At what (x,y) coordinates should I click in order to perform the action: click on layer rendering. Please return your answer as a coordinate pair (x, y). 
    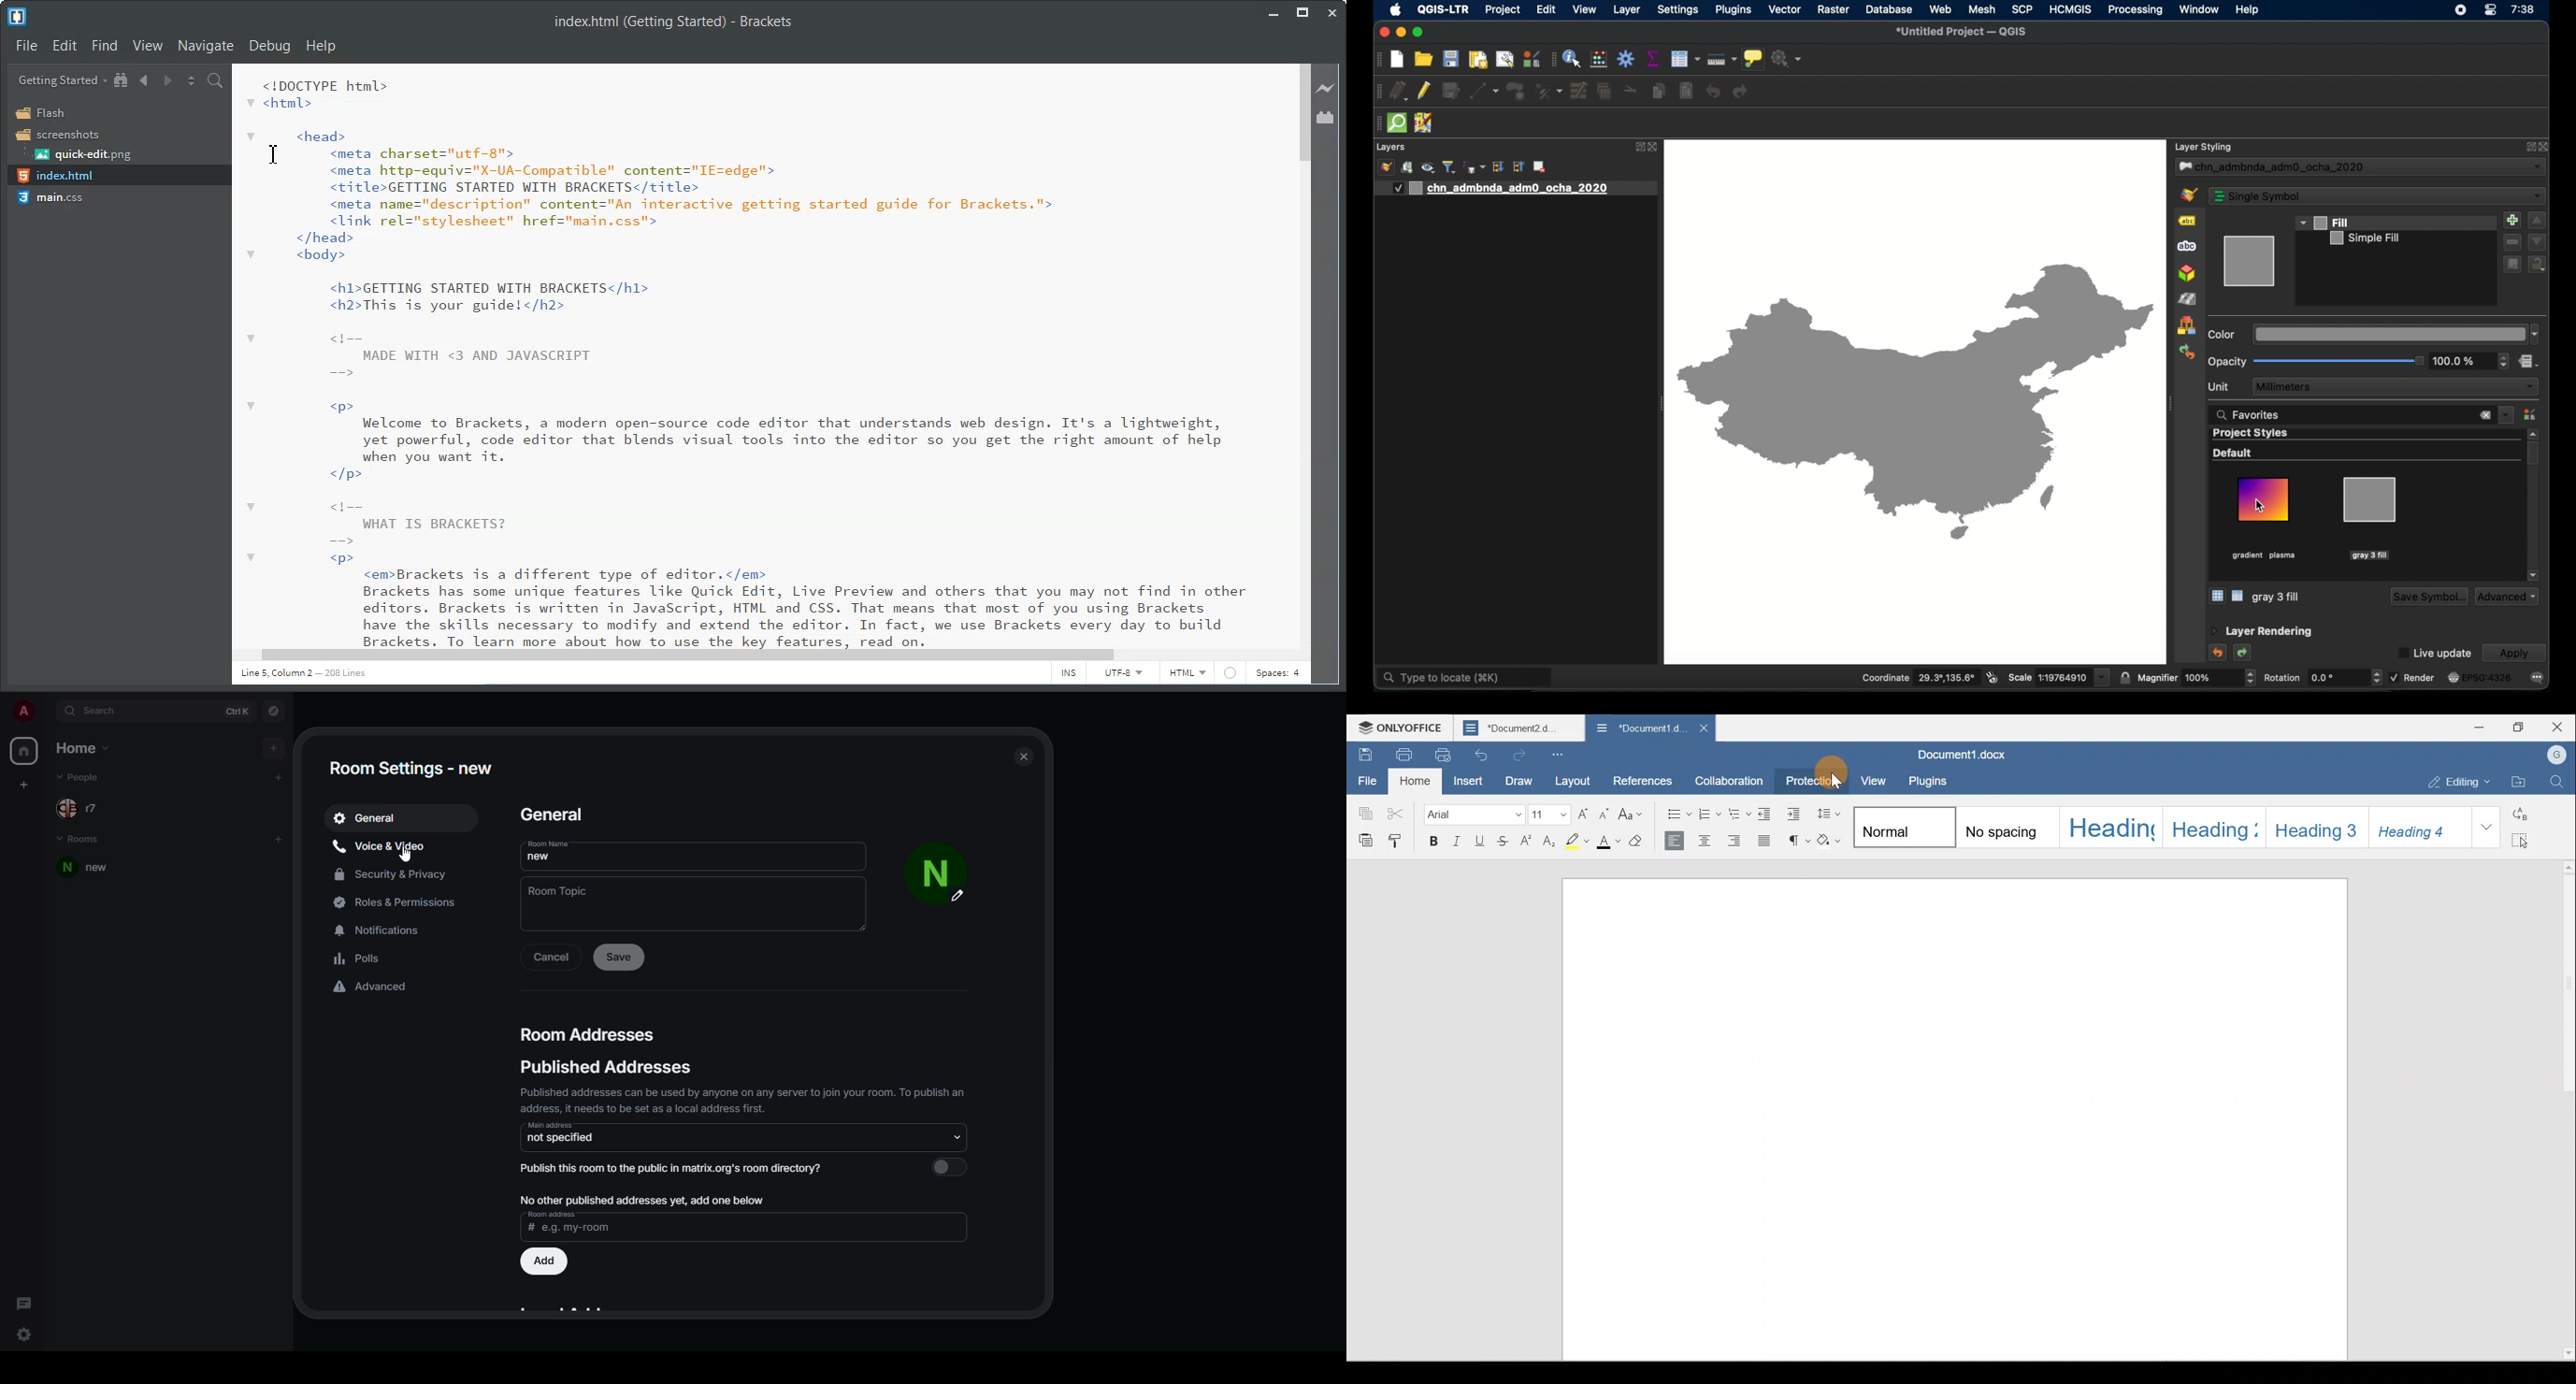
    Looking at the image, I should click on (2261, 632).